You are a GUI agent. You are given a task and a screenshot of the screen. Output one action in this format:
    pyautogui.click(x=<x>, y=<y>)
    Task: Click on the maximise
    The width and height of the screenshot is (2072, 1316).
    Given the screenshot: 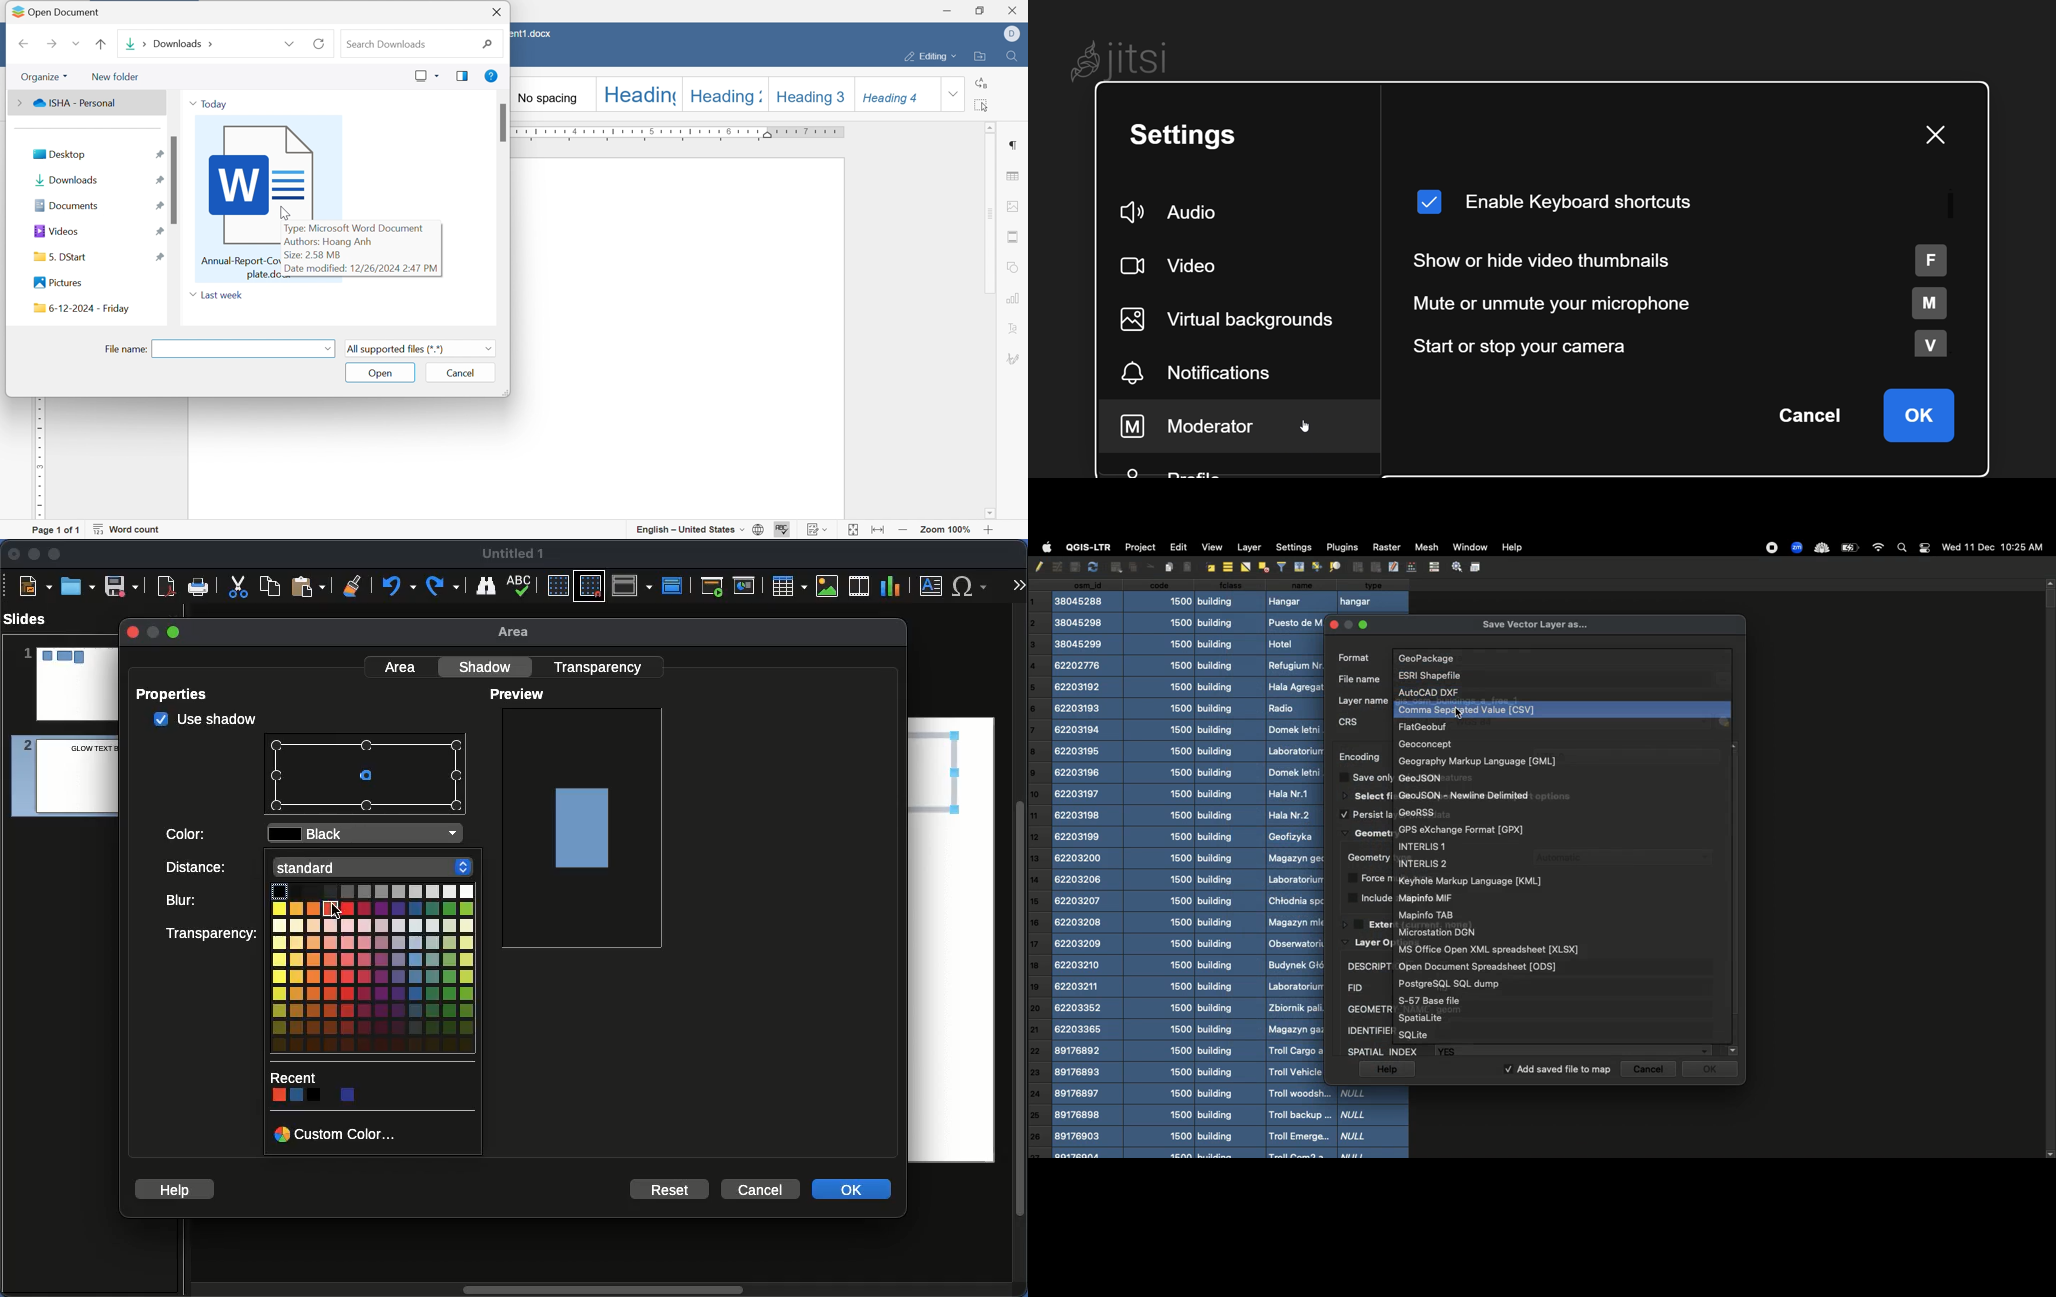 What is the action you would take?
    pyautogui.click(x=1364, y=623)
    